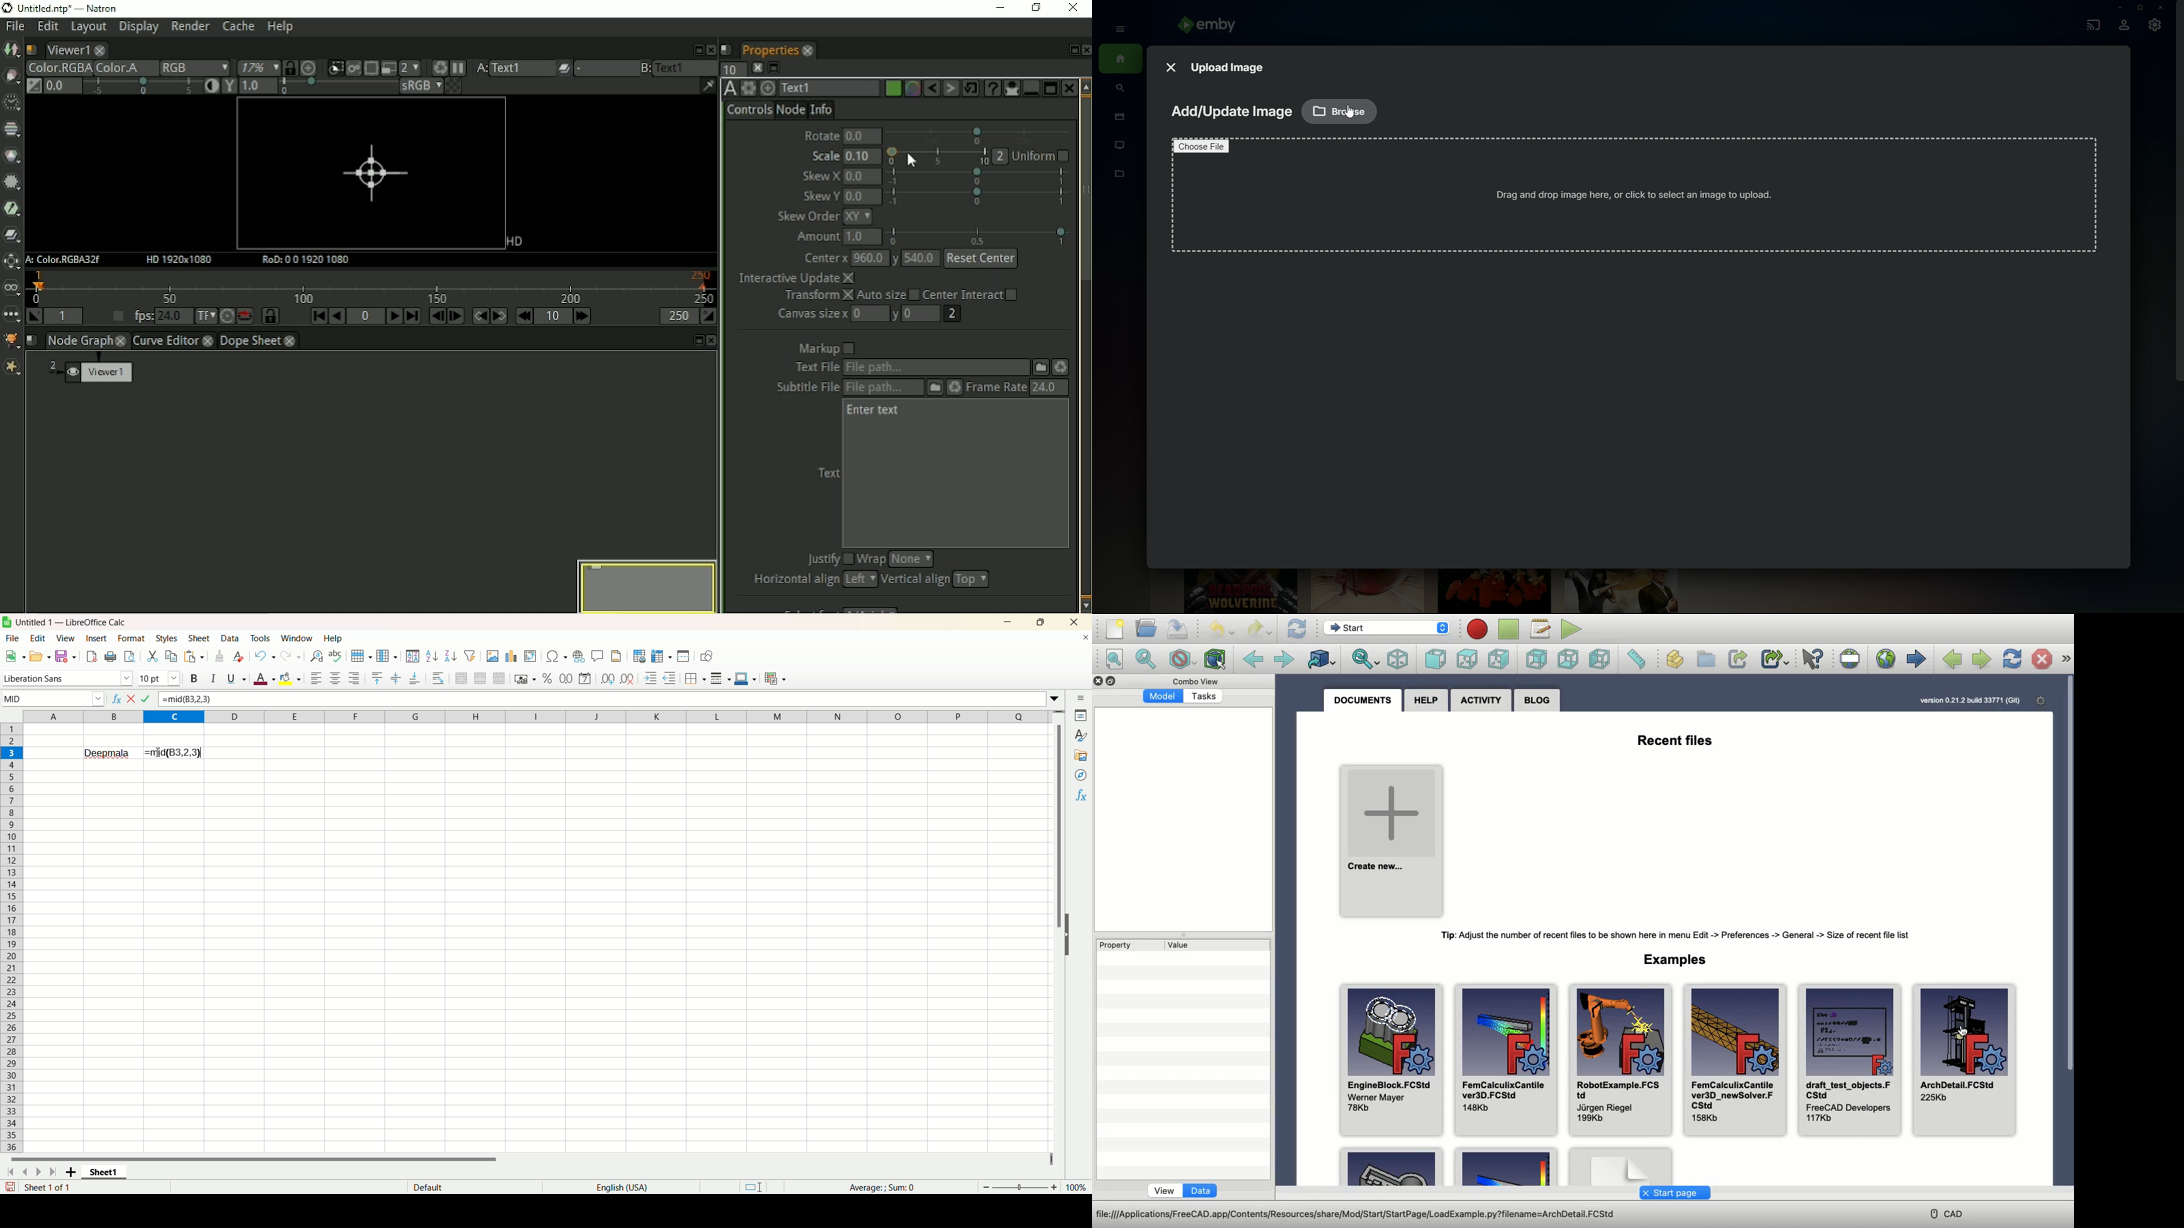  Describe the element at coordinates (438, 677) in the screenshot. I see `Wrap text` at that location.